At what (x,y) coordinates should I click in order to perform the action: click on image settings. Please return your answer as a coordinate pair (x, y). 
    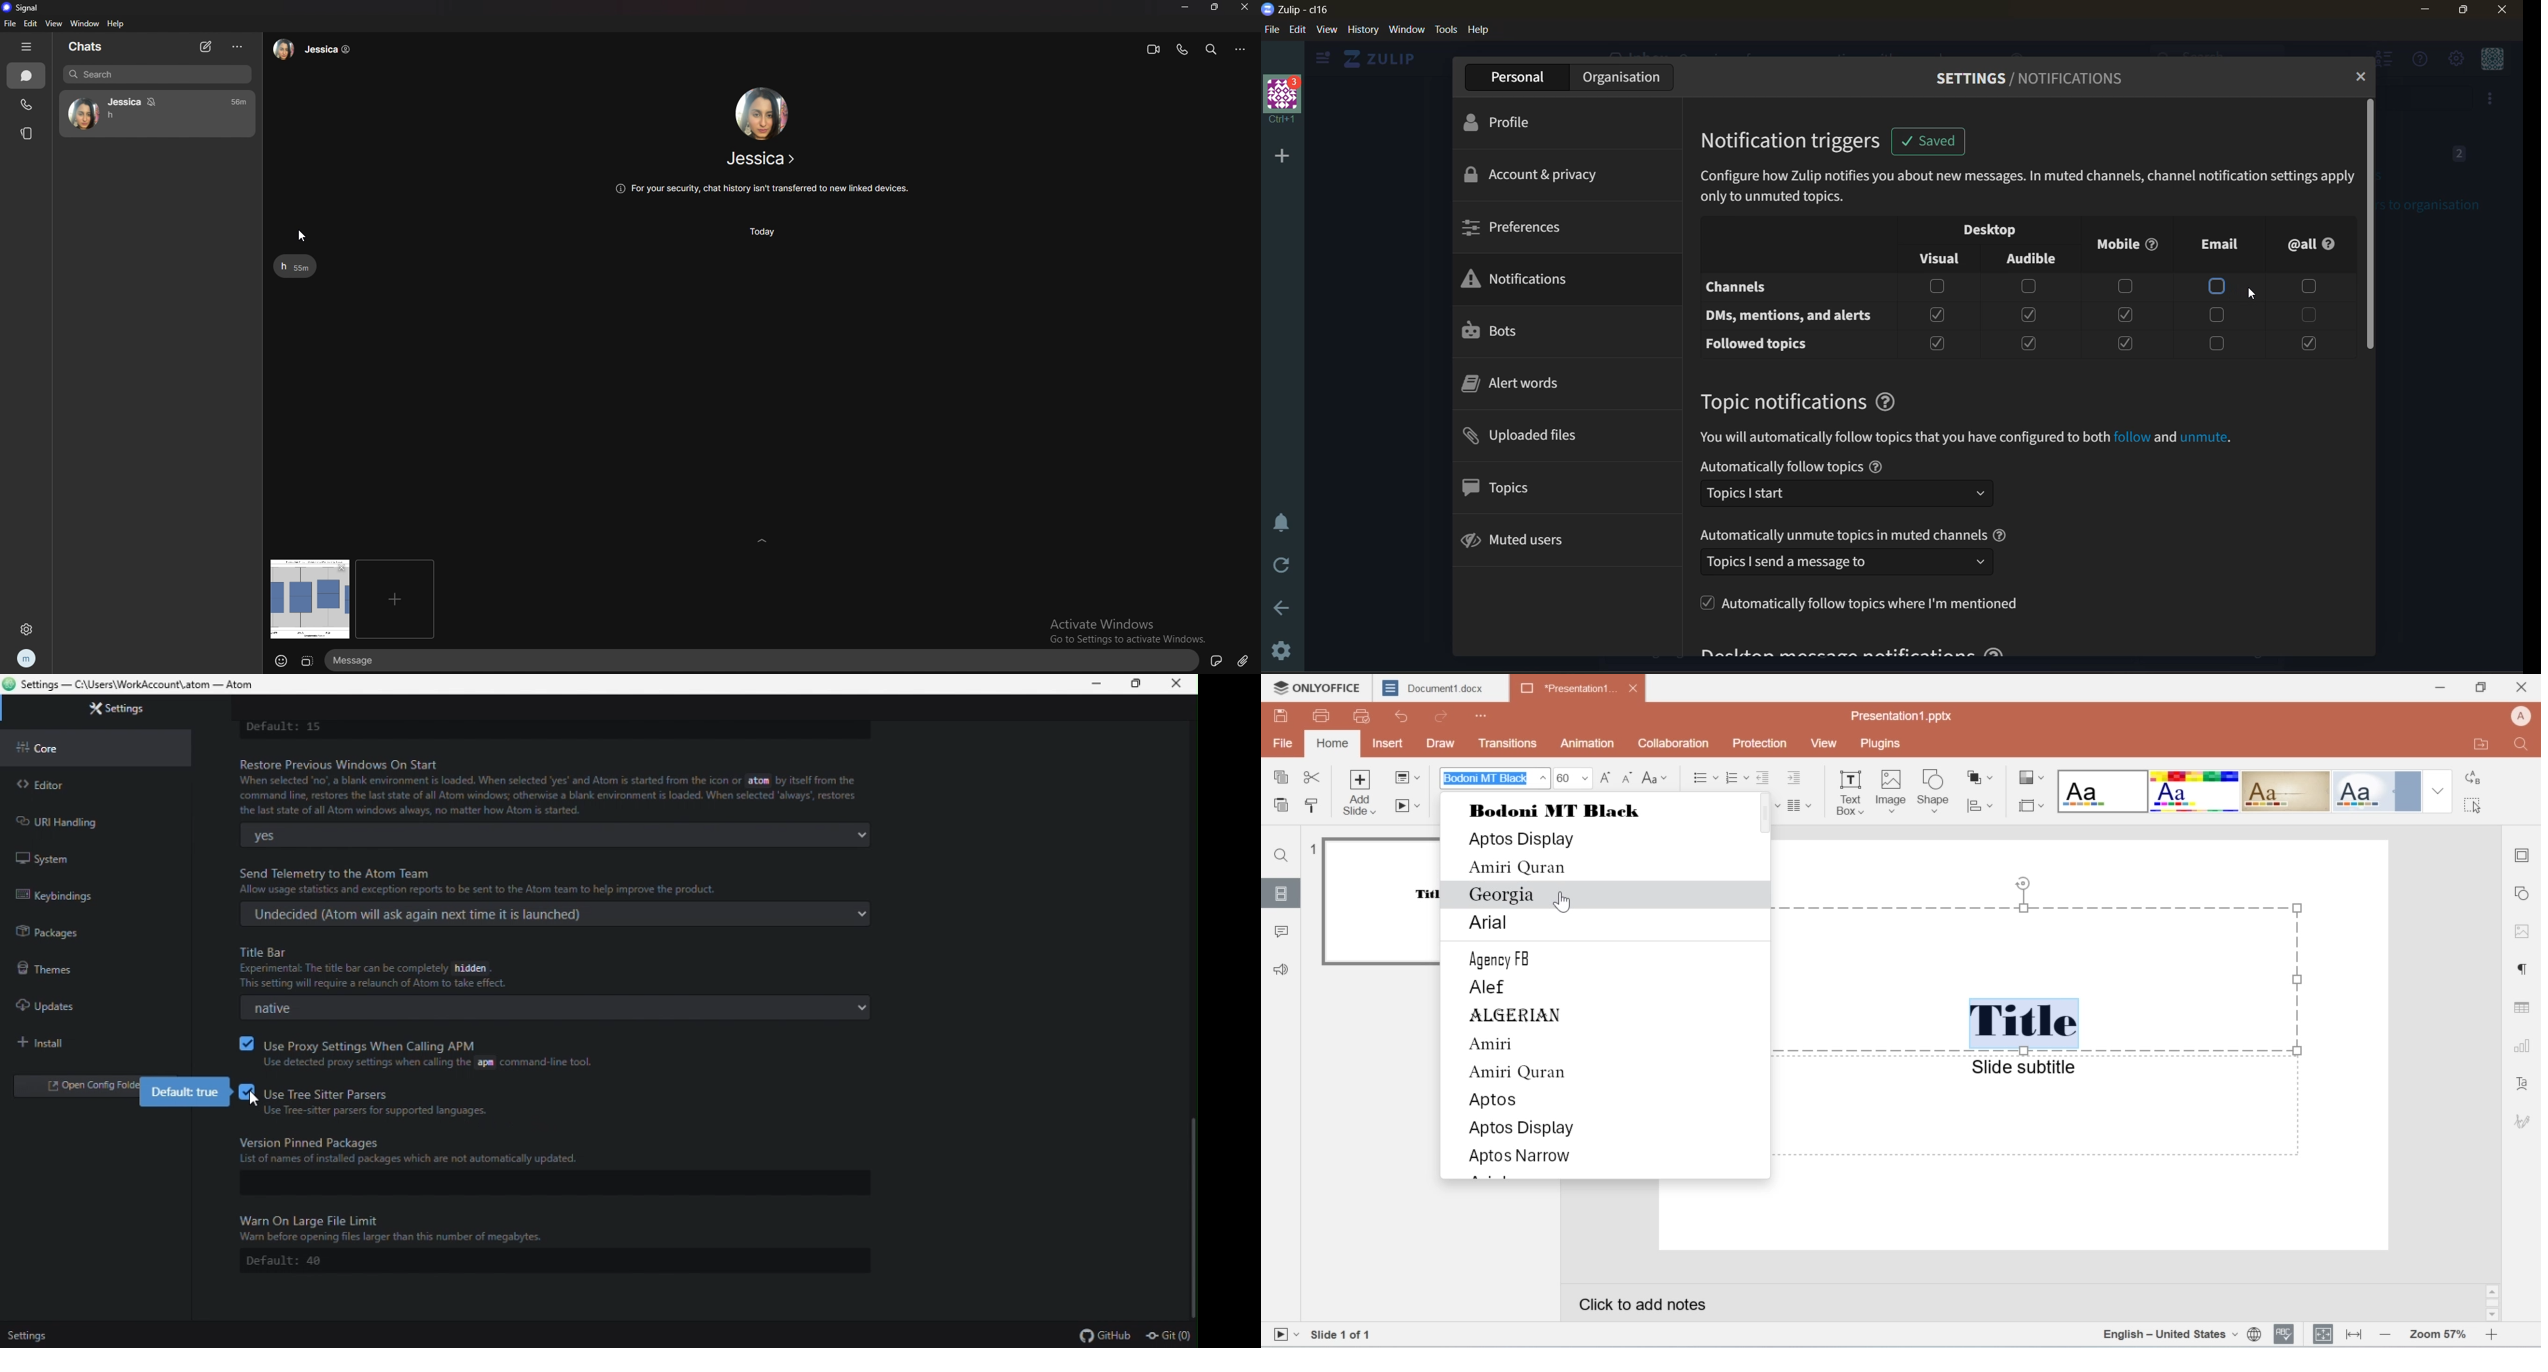
    Looking at the image, I should click on (2519, 930).